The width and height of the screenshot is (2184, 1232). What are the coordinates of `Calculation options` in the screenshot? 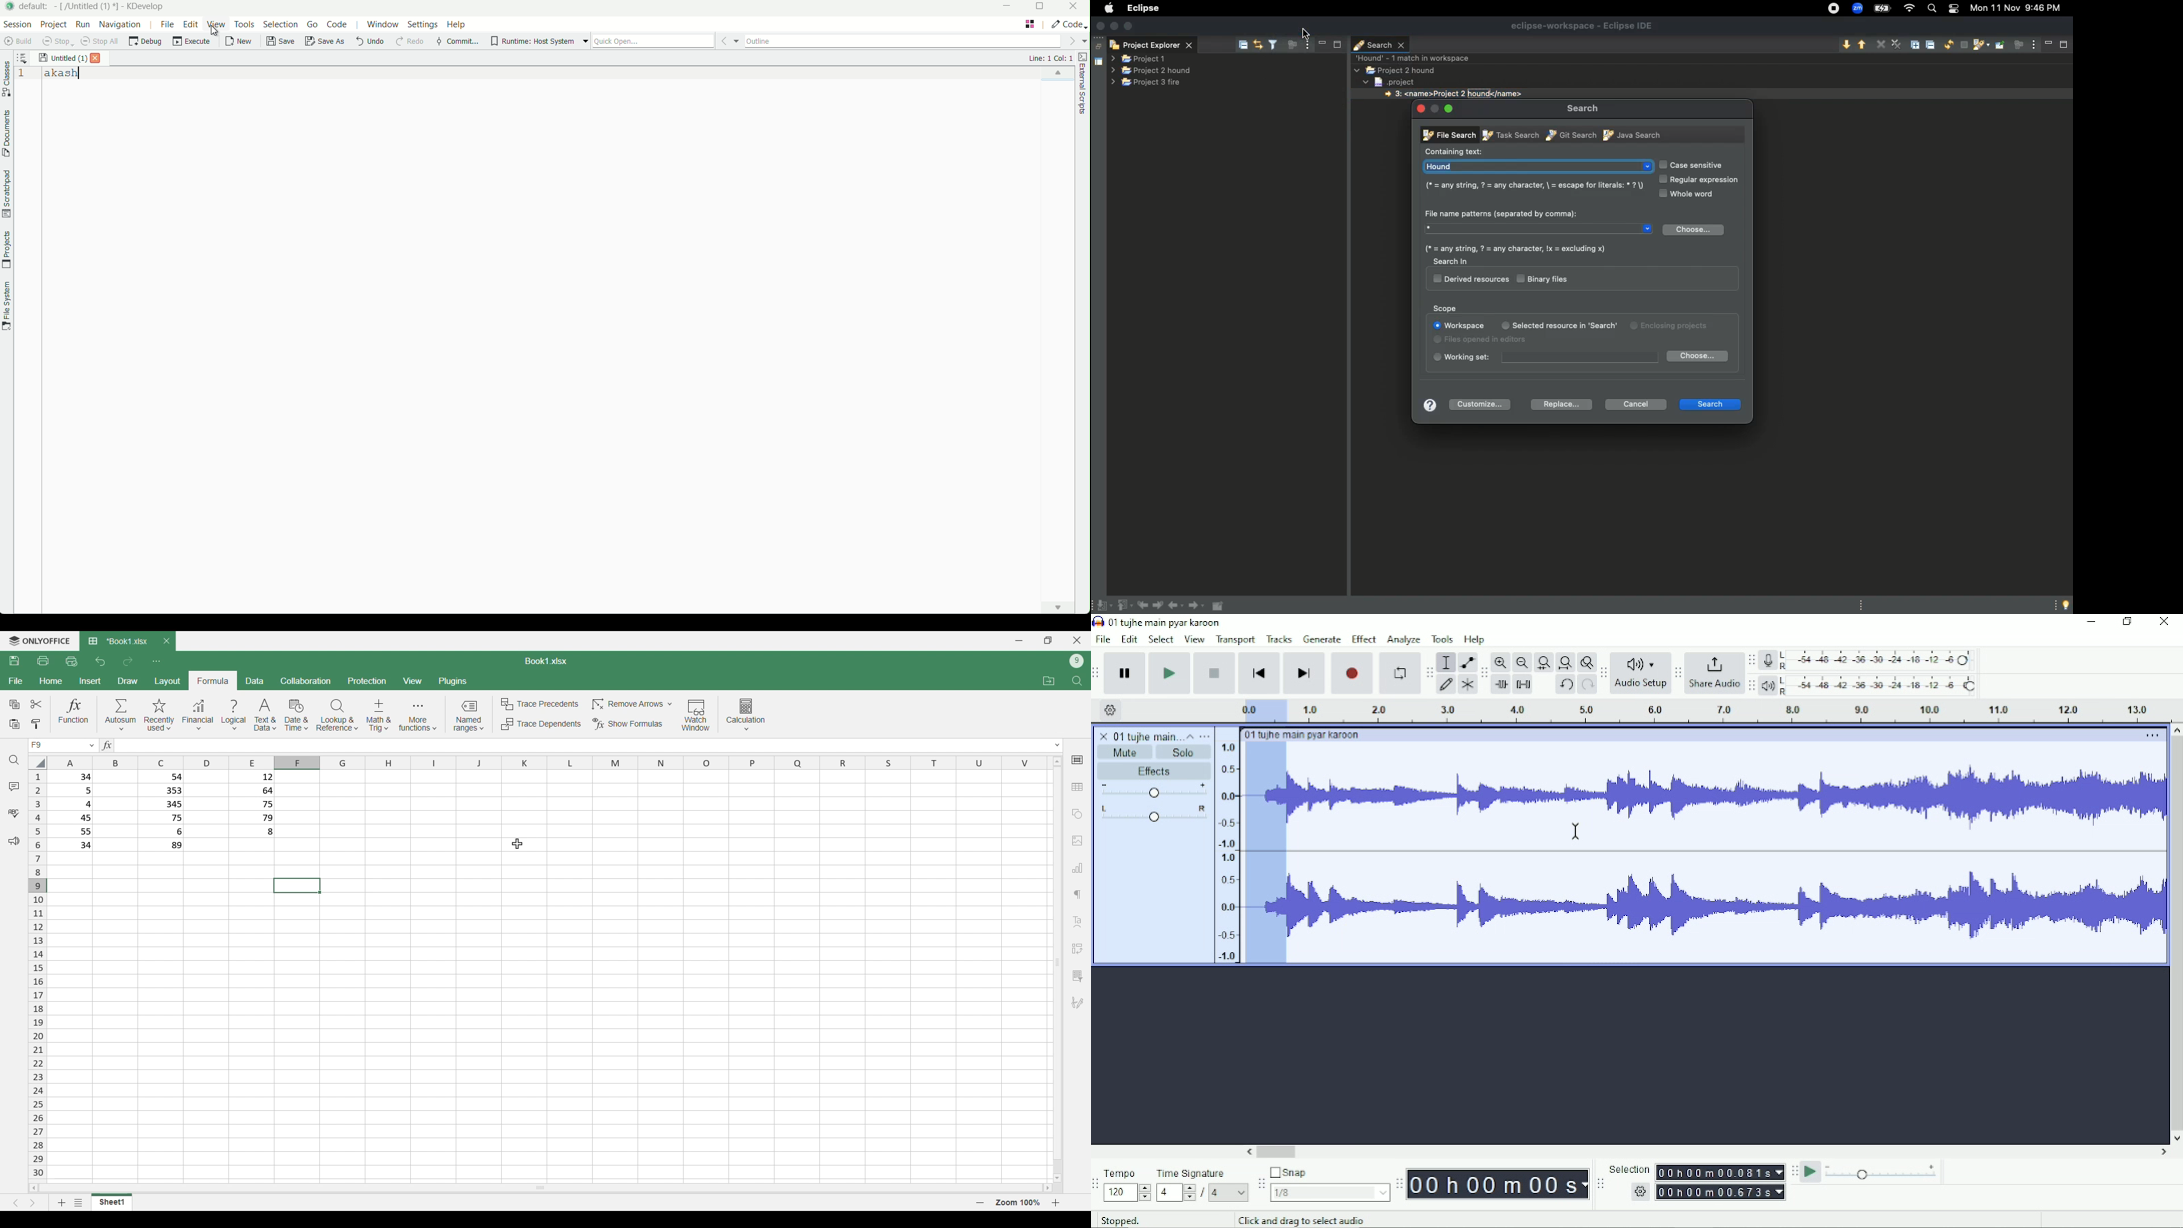 It's located at (746, 715).